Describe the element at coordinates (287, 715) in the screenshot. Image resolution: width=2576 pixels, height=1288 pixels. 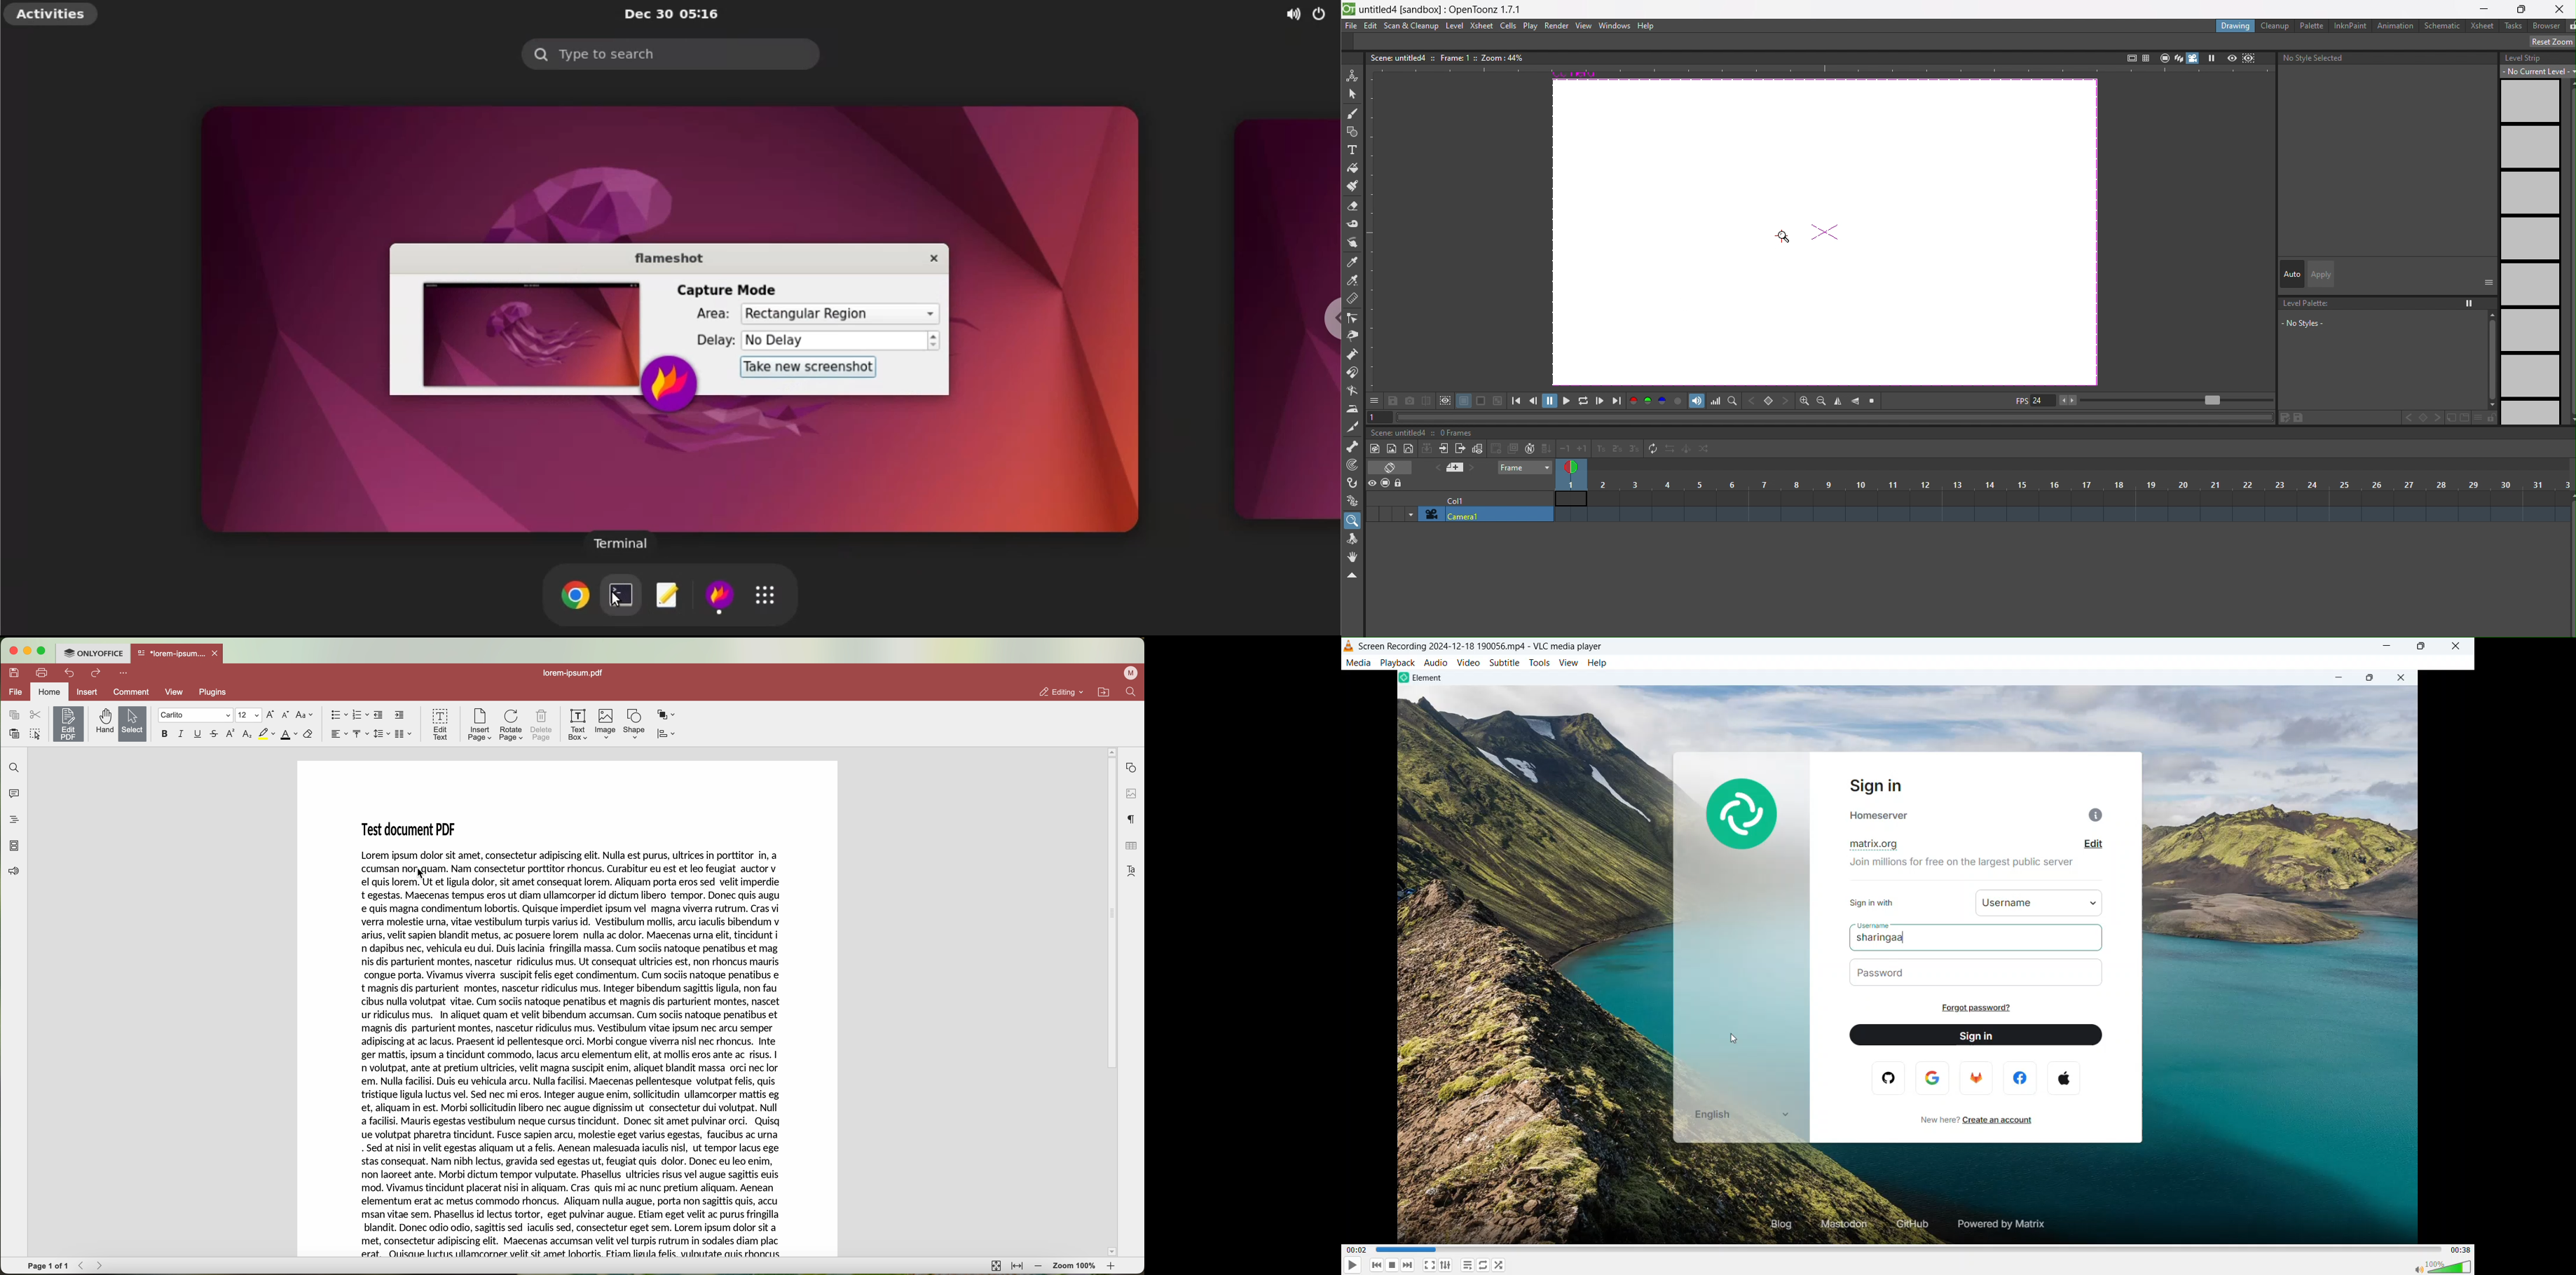
I see `decrement font size` at that location.